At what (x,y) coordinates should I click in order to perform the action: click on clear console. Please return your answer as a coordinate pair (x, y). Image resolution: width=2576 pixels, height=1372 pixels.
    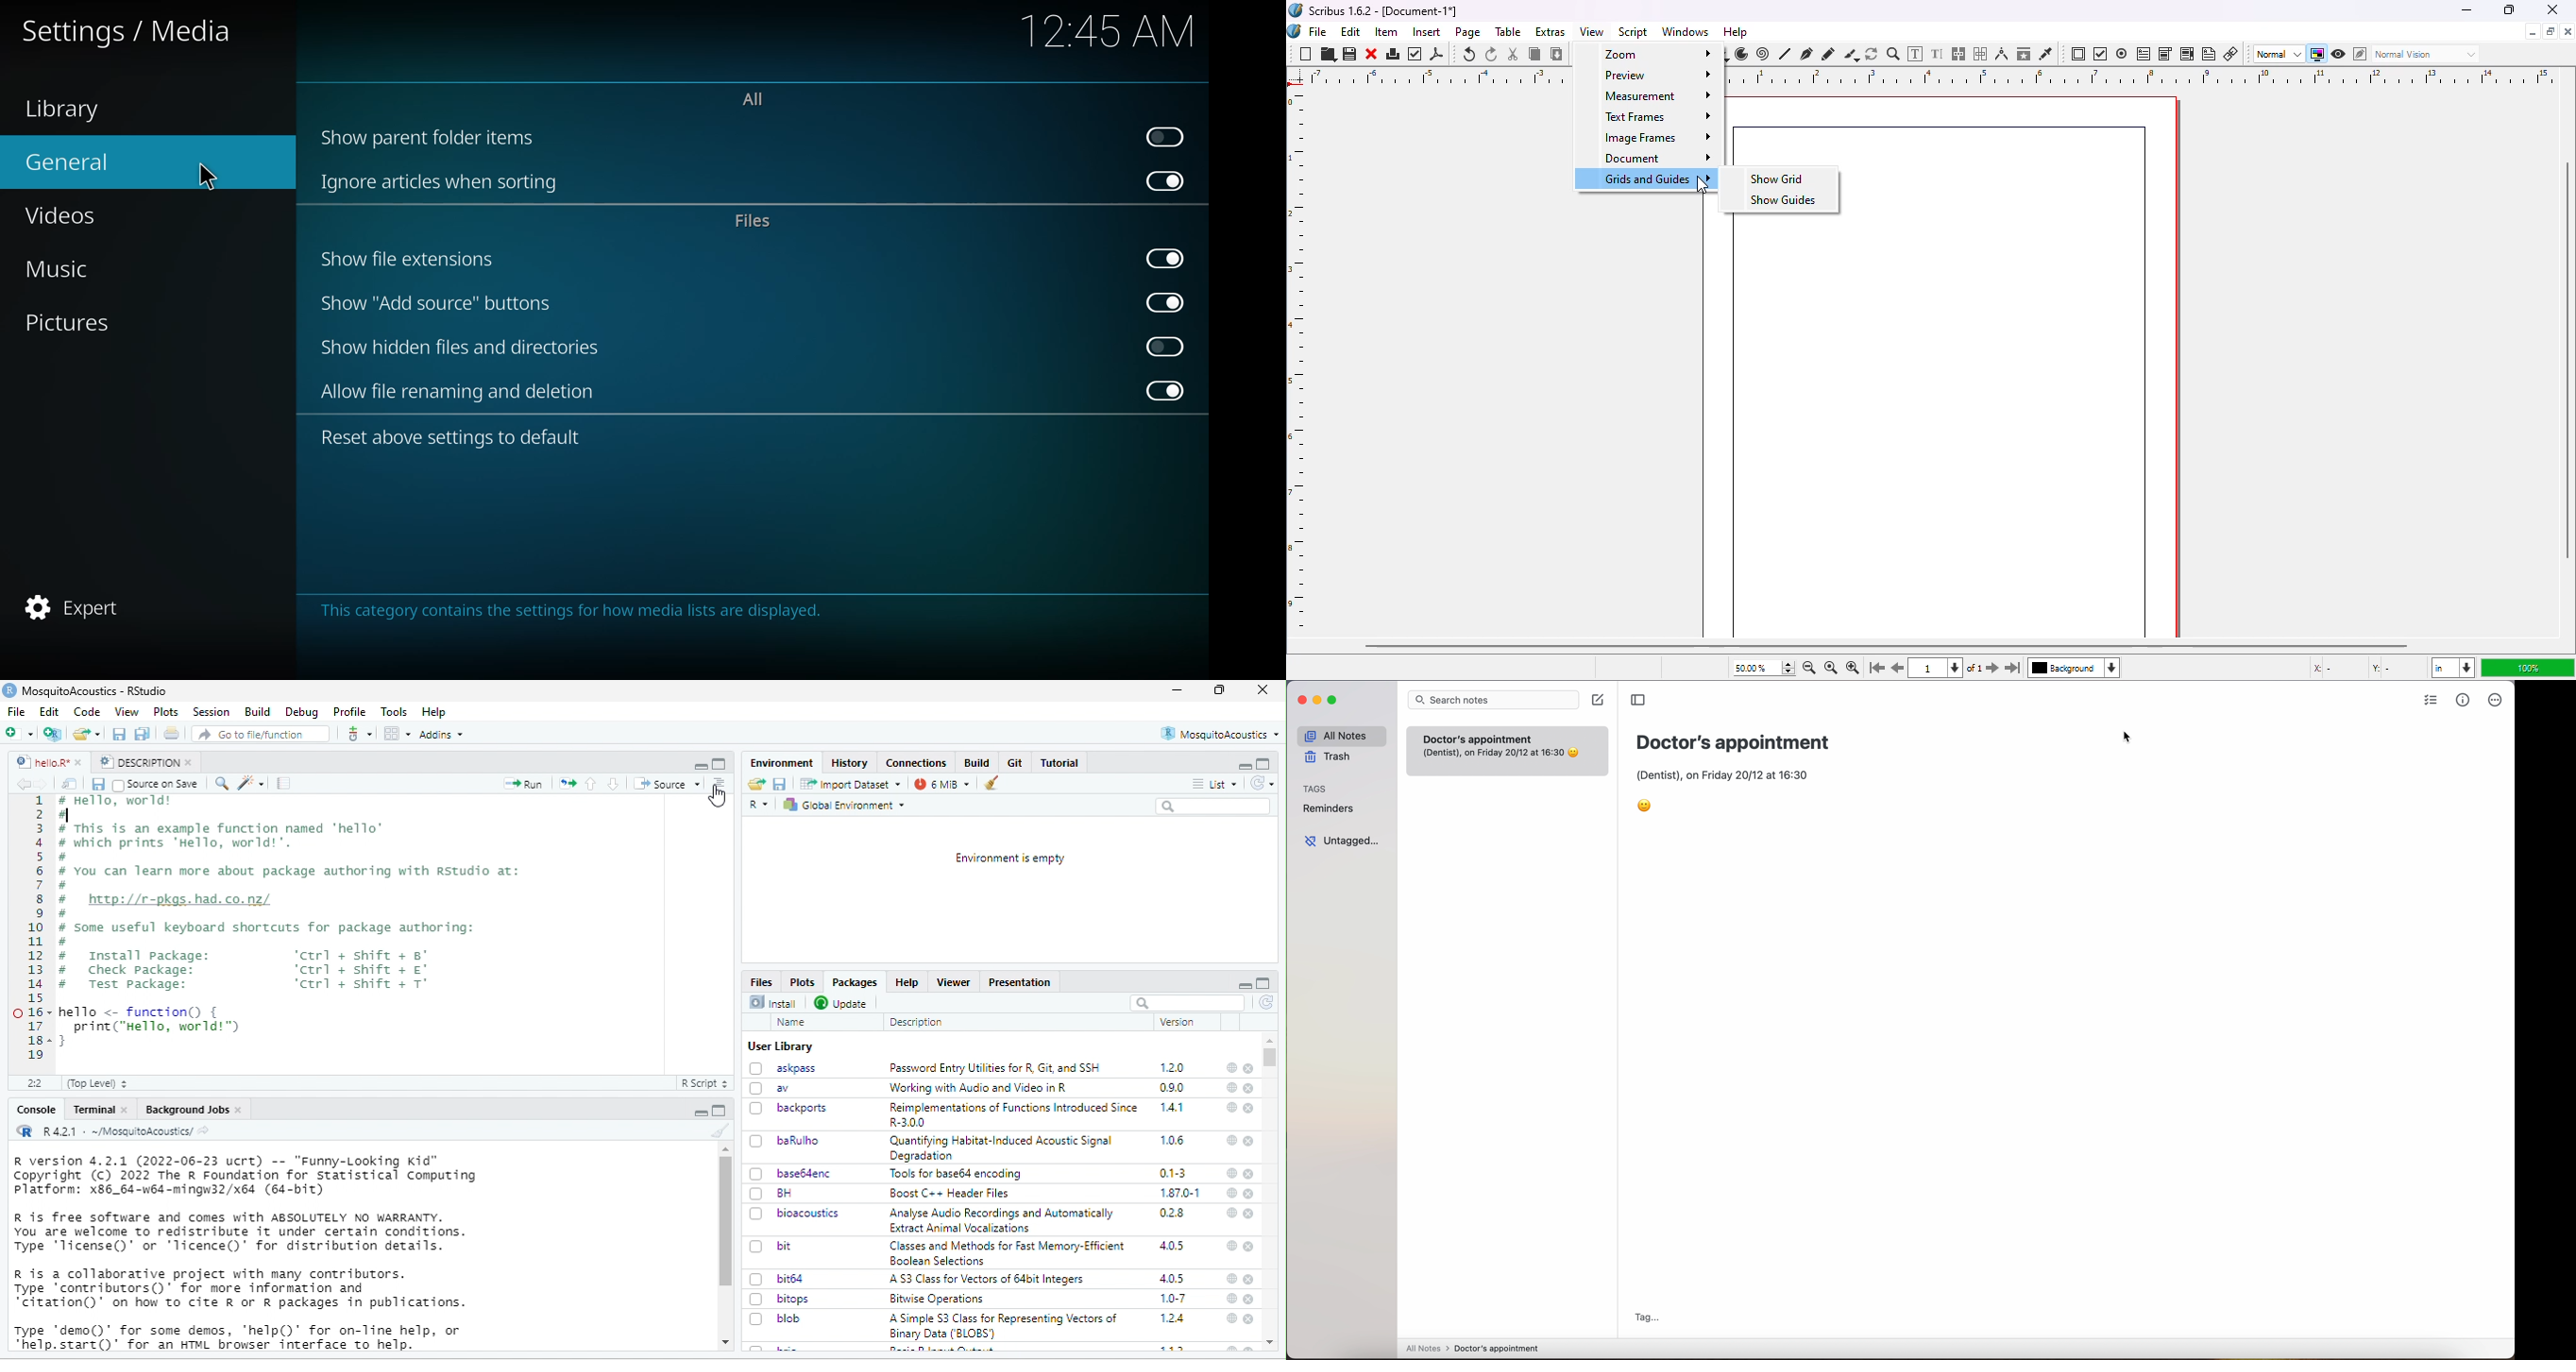
    Looking at the image, I should click on (716, 1130).